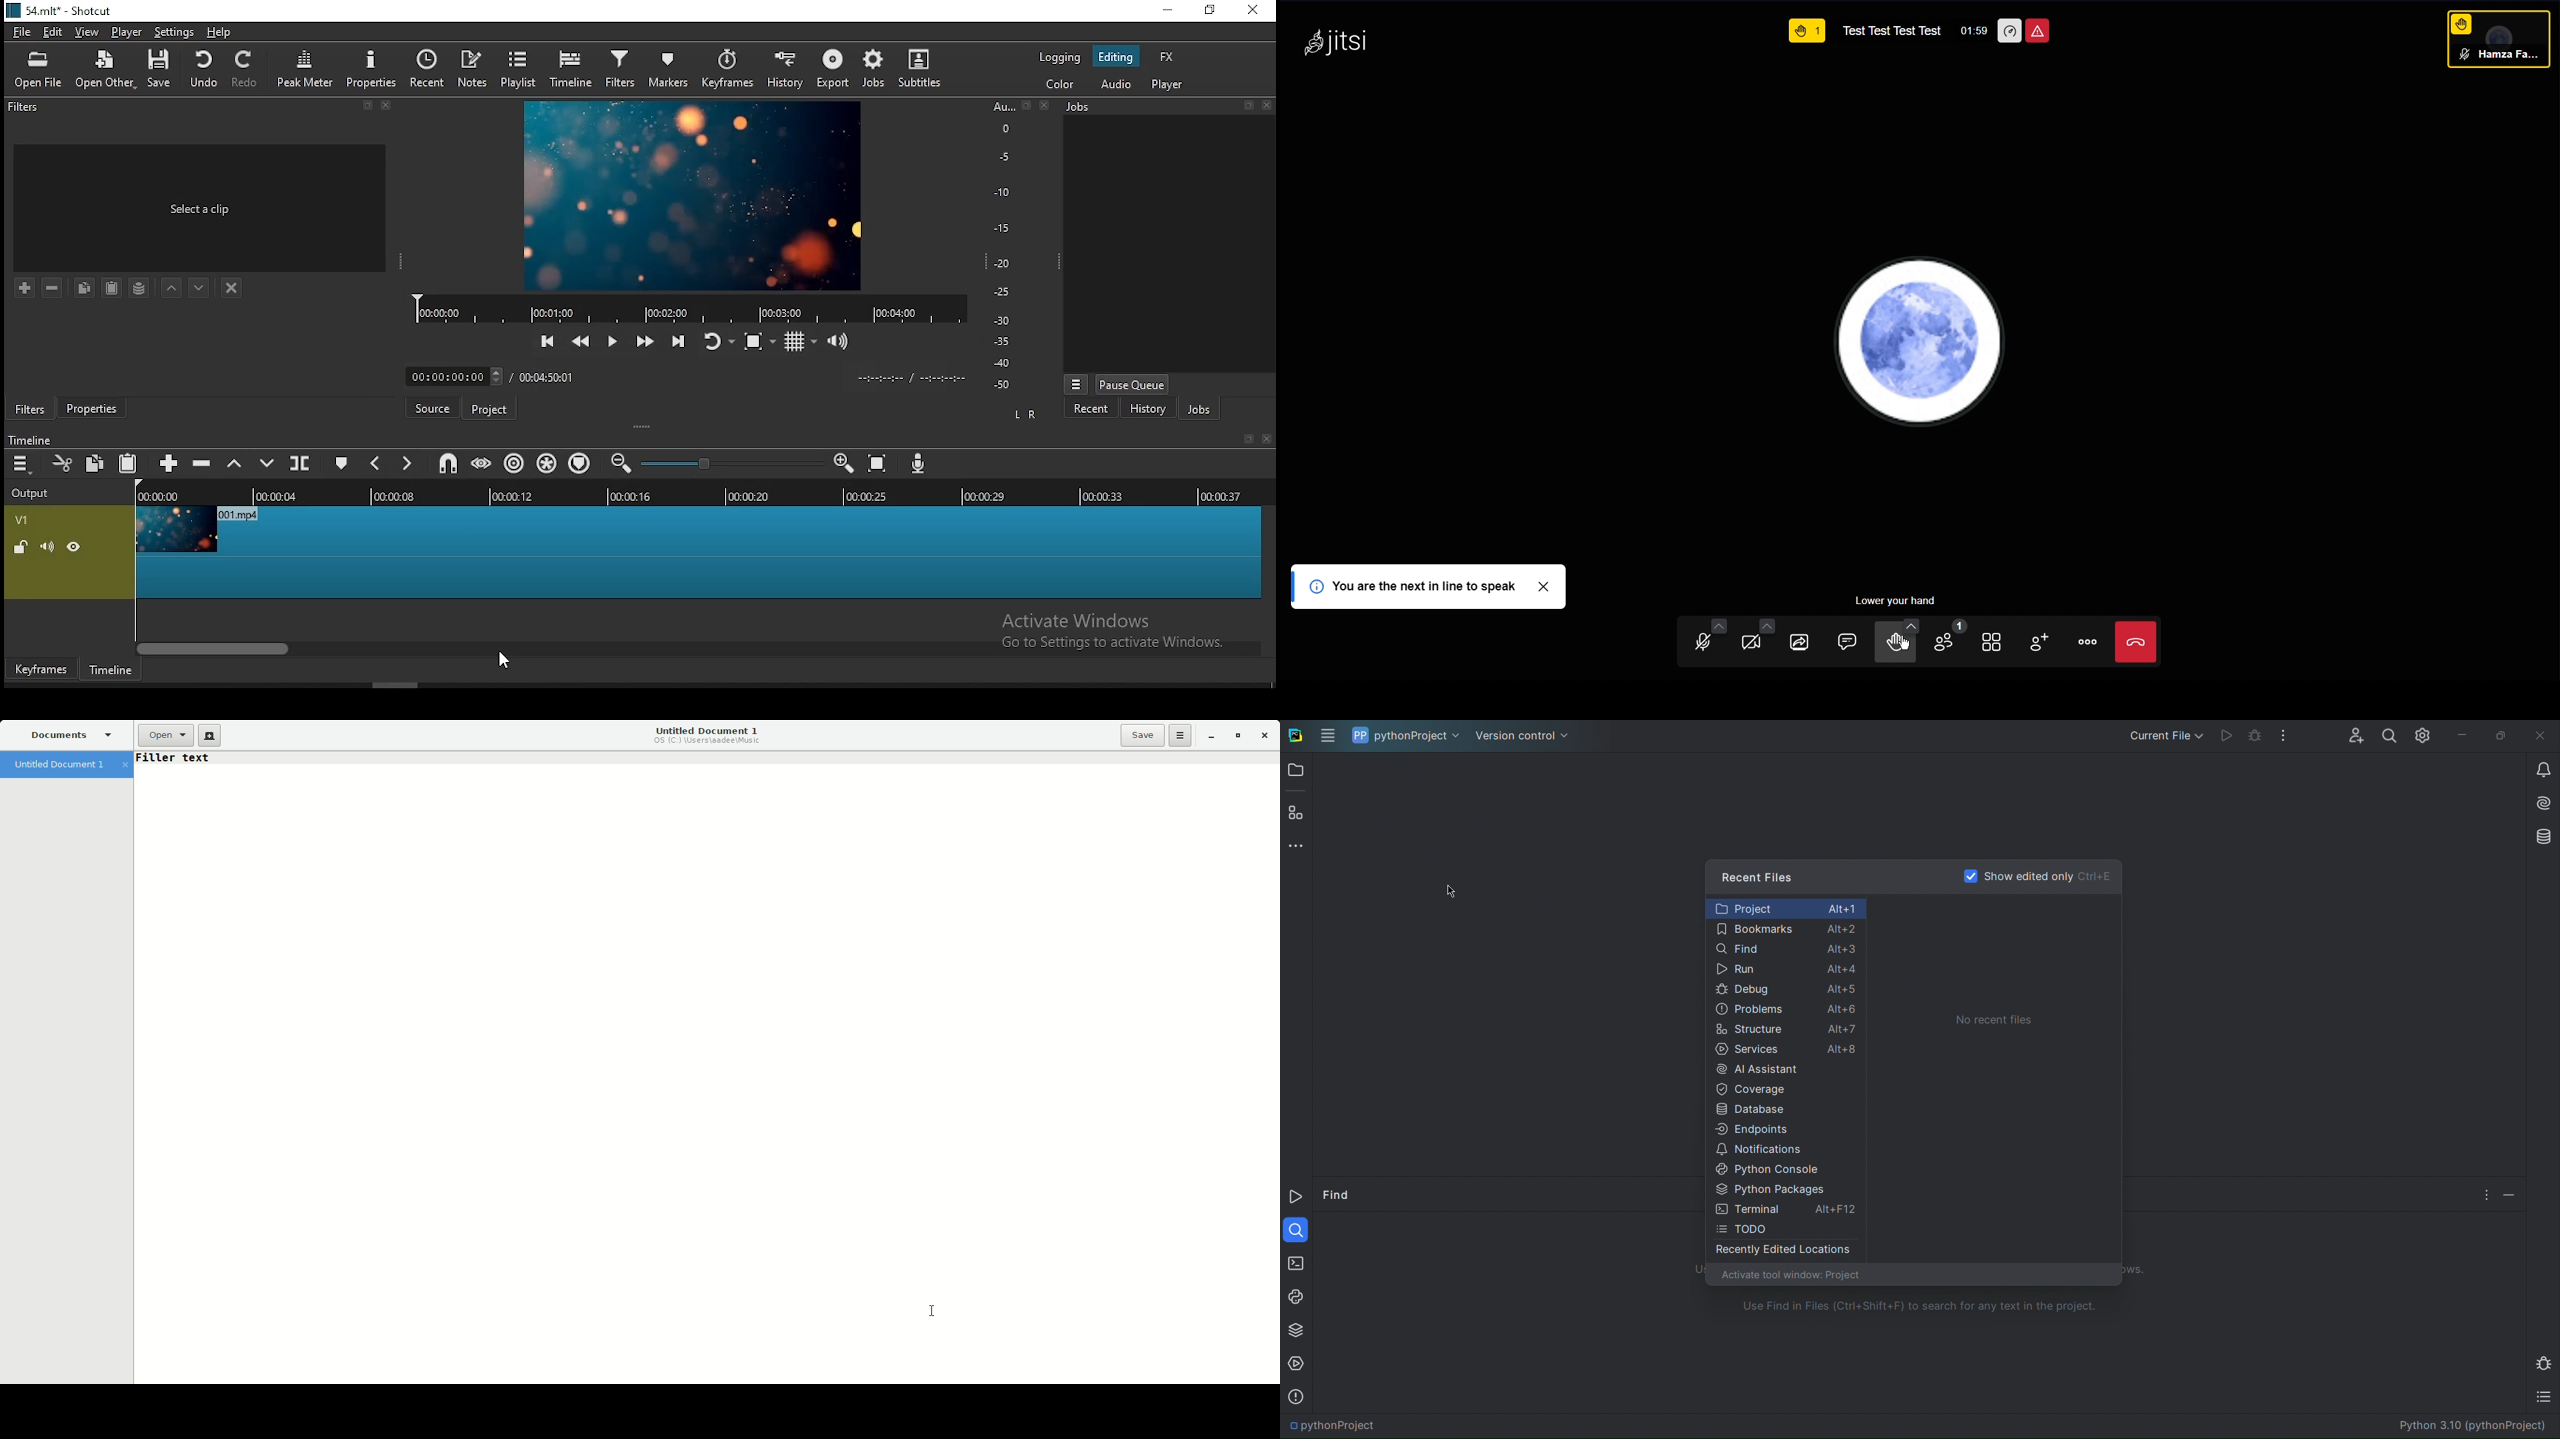  What do you see at coordinates (205, 69) in the screenshot?
I see `undo` at bounding box center [205, 69].